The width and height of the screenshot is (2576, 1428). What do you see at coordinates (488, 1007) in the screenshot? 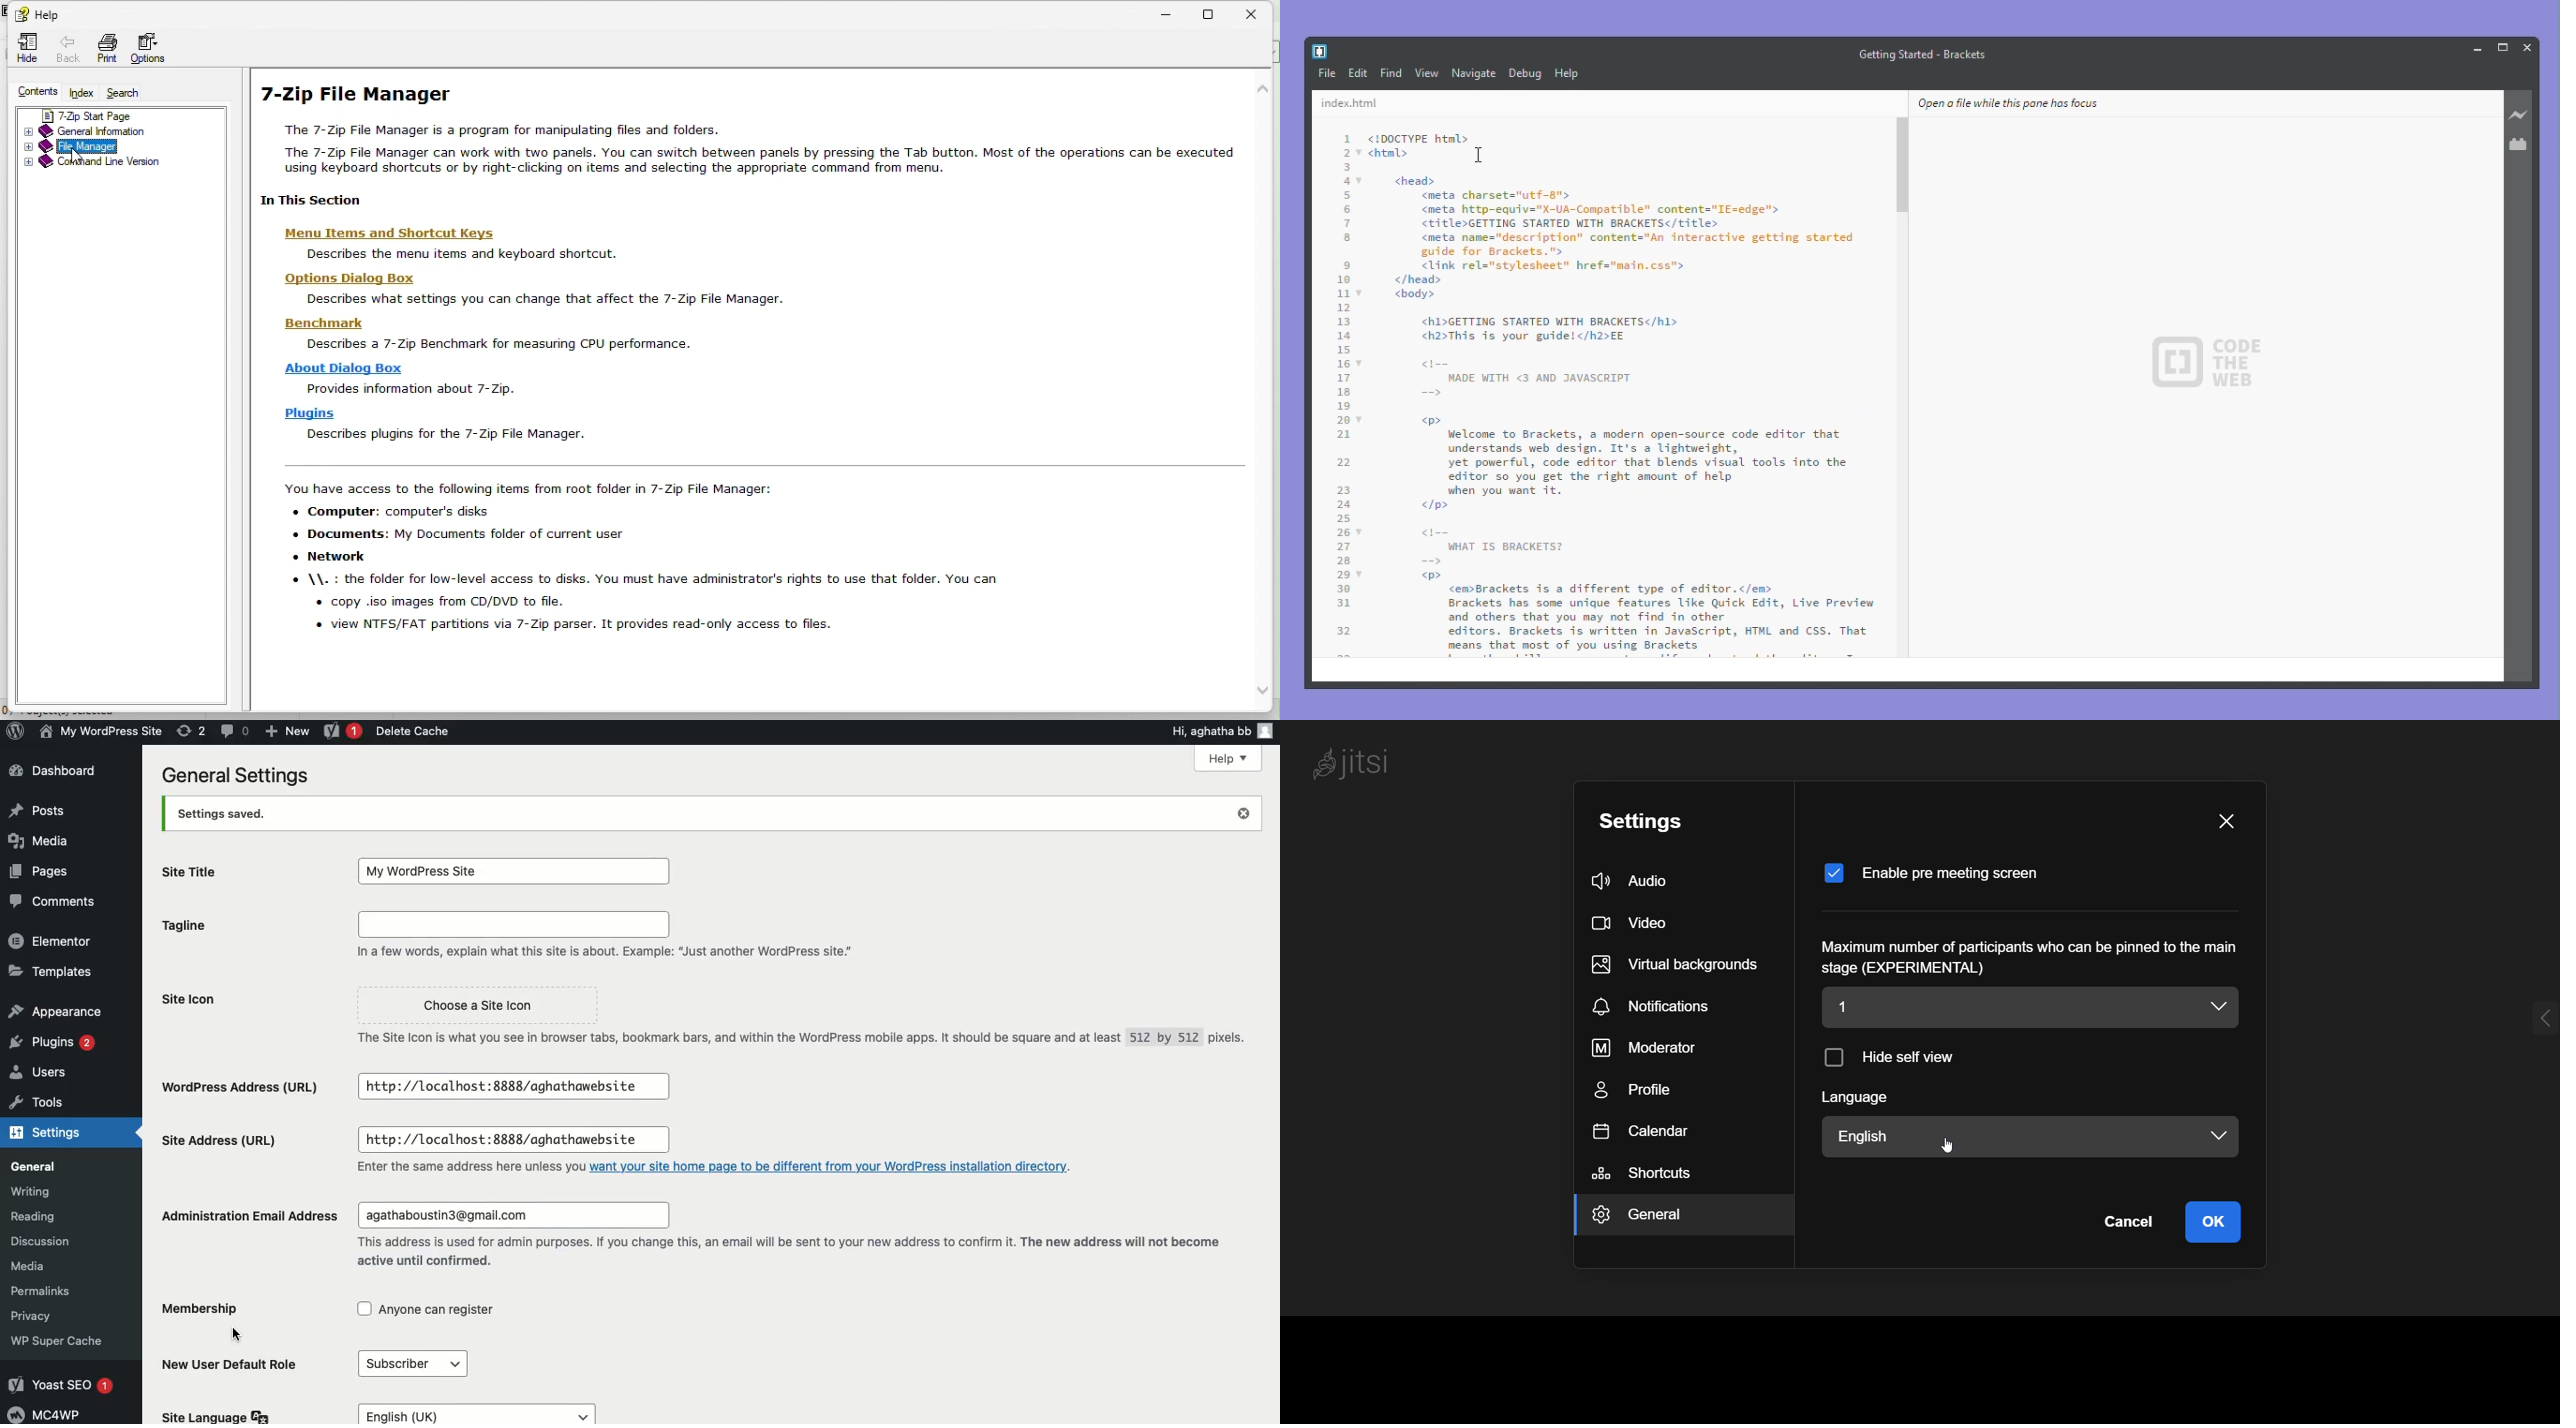
I see `Choose a Site Icon` at bounding box center [488, 1007].